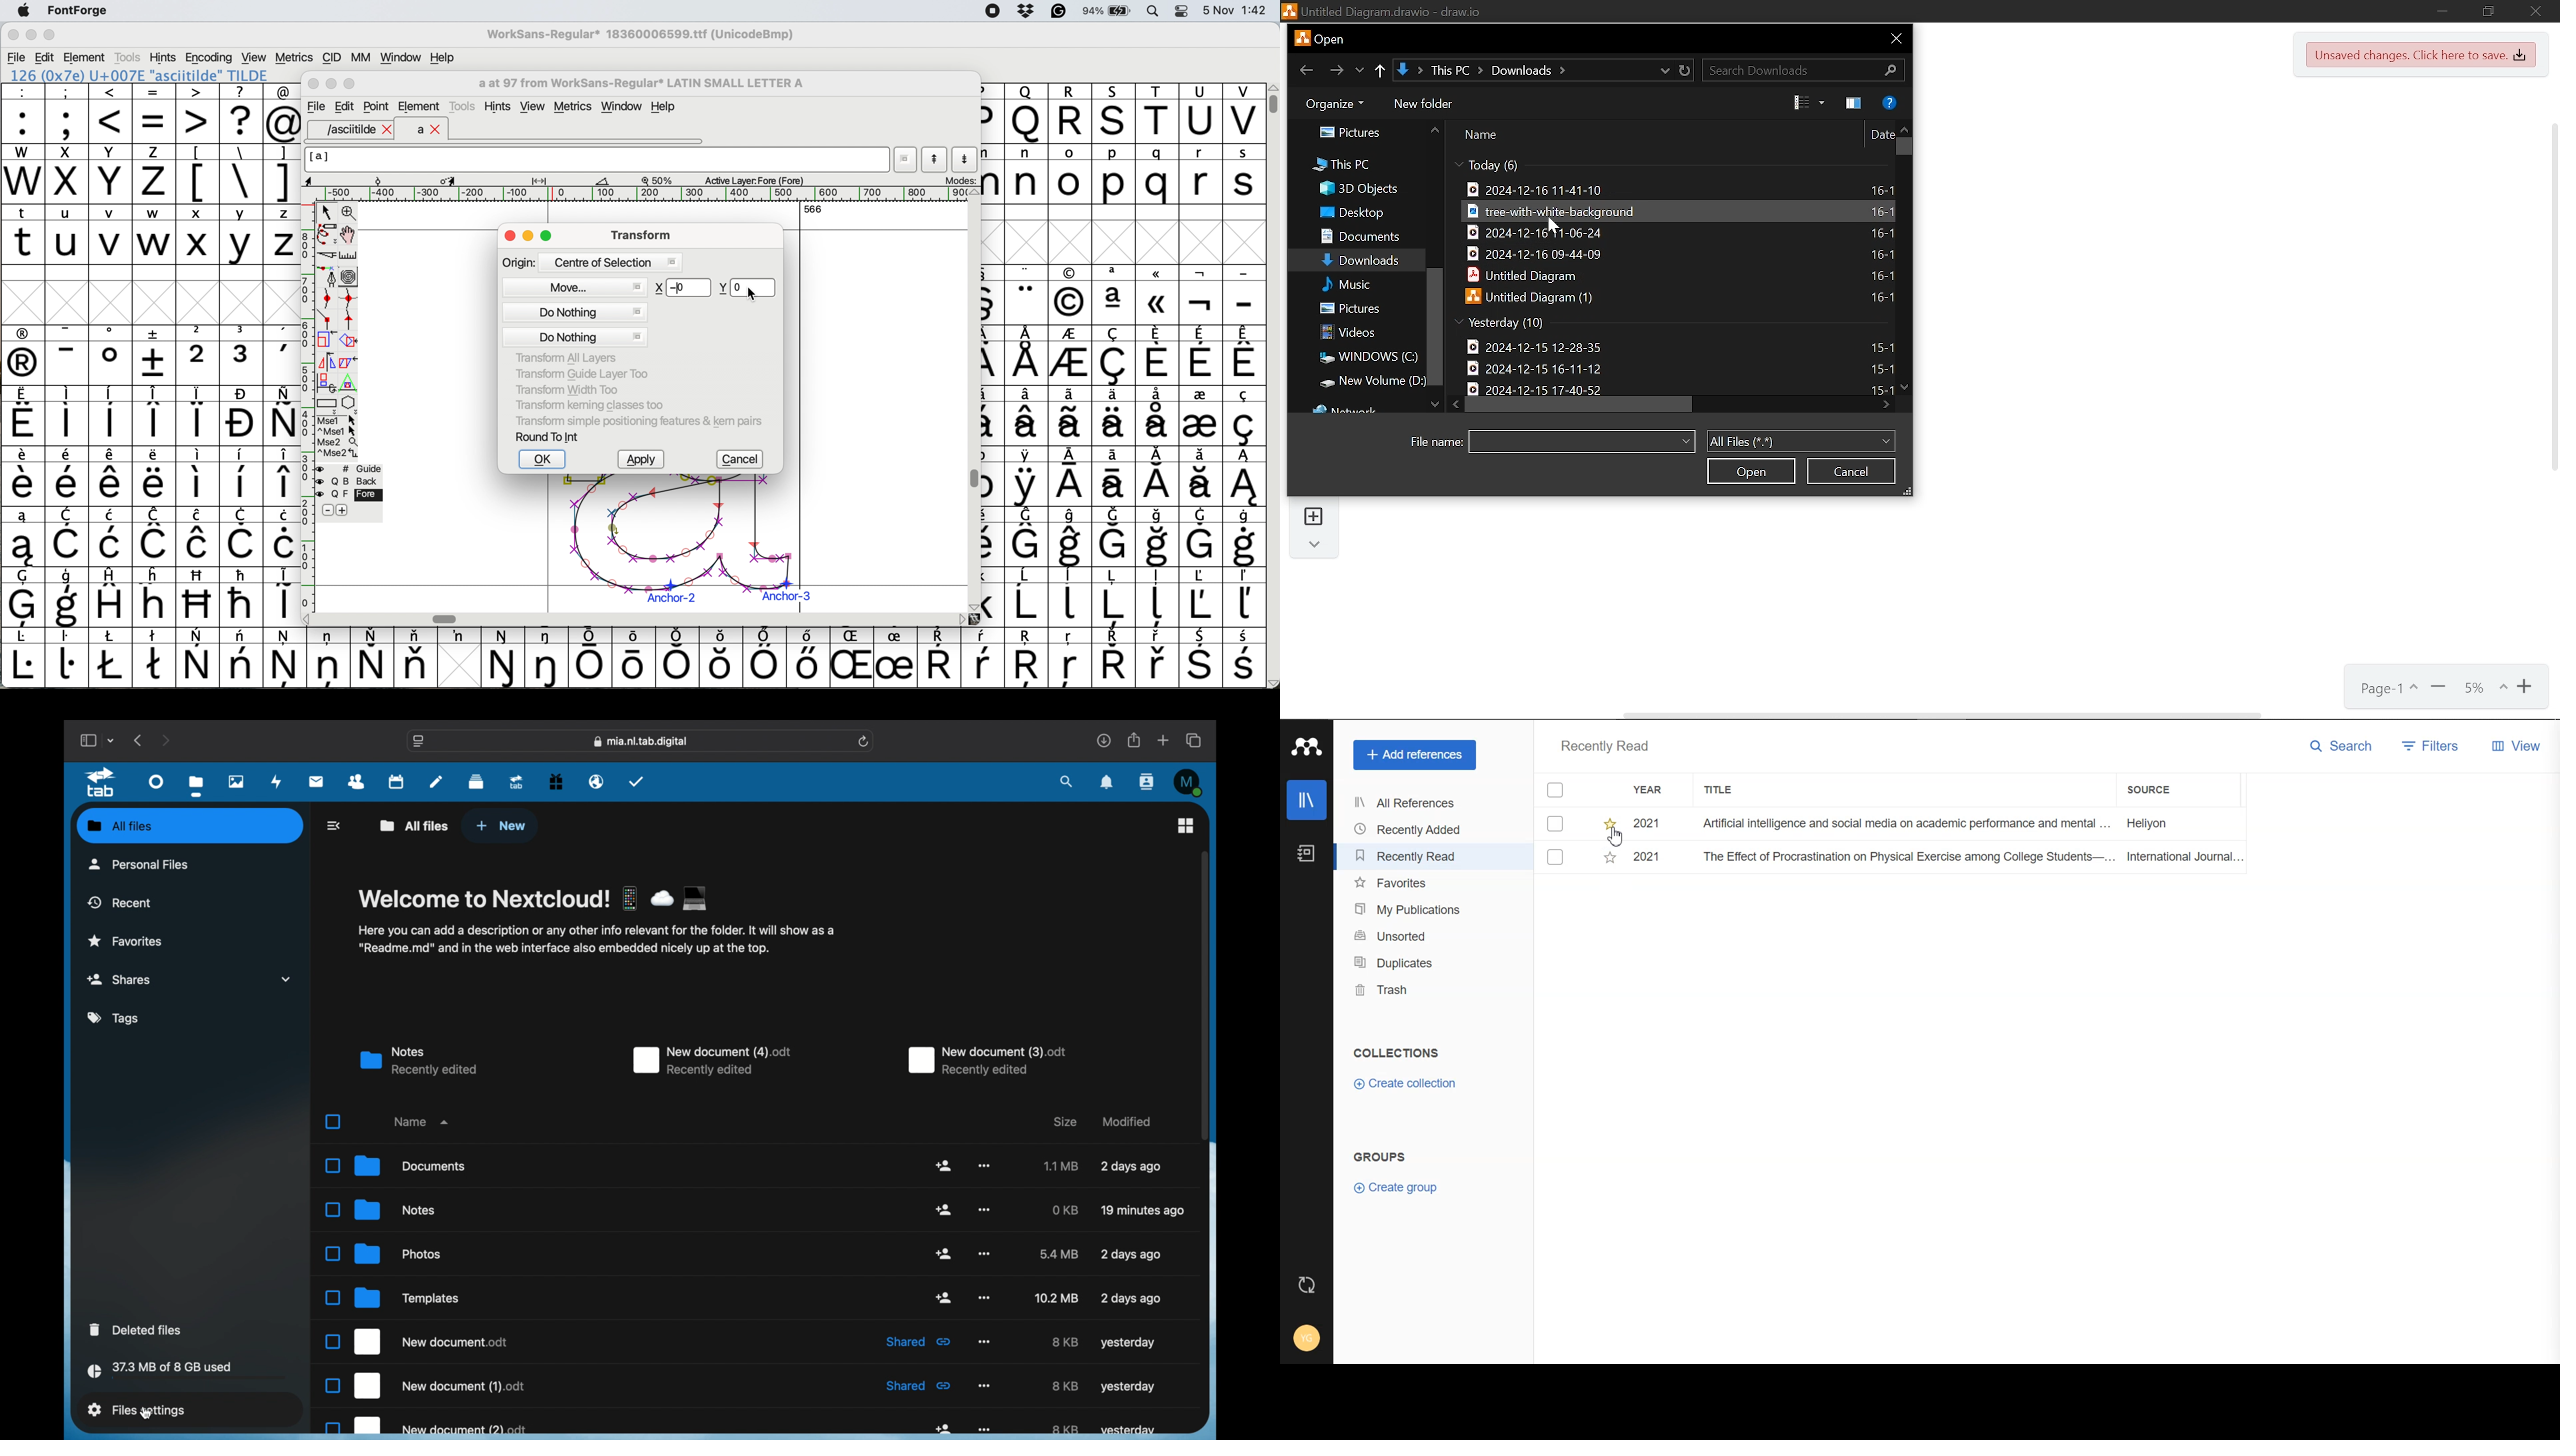 This screenshot has height=1456, width=2576. I want to click on desktop, so click(1357, 212).